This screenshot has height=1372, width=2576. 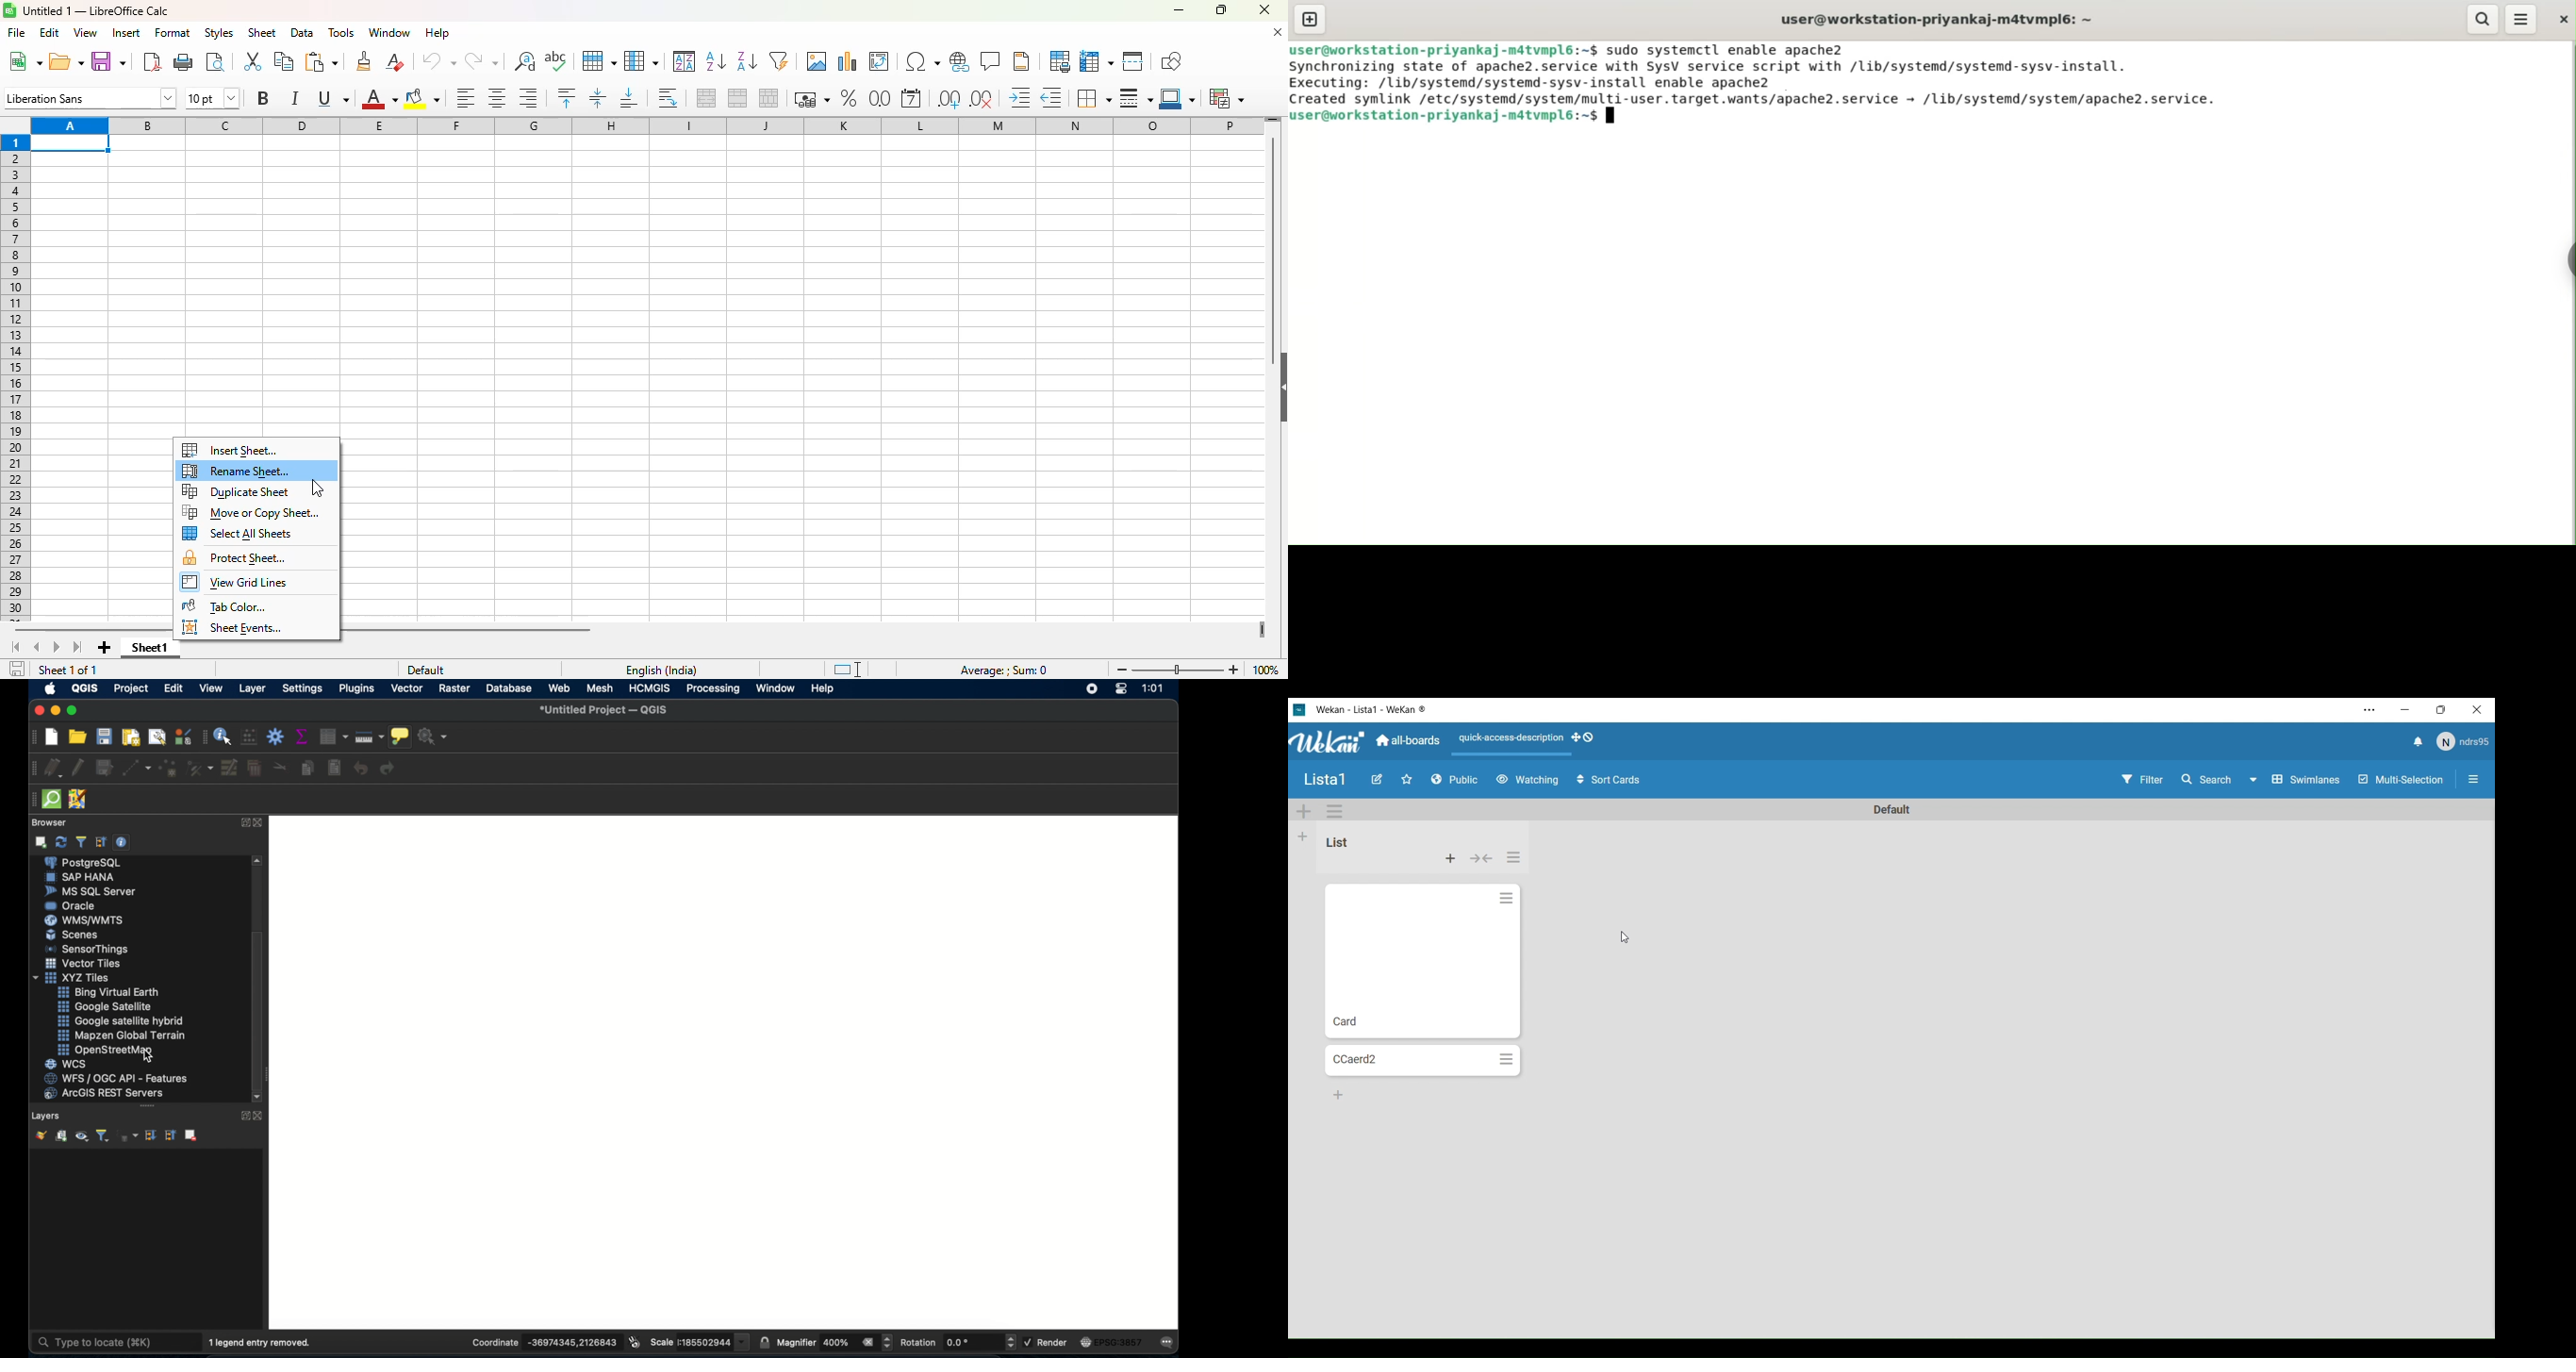 What do you see at coordinates (235, 581) in the screenshot?
I see `view grid lines` at bounding box center [235, 581].